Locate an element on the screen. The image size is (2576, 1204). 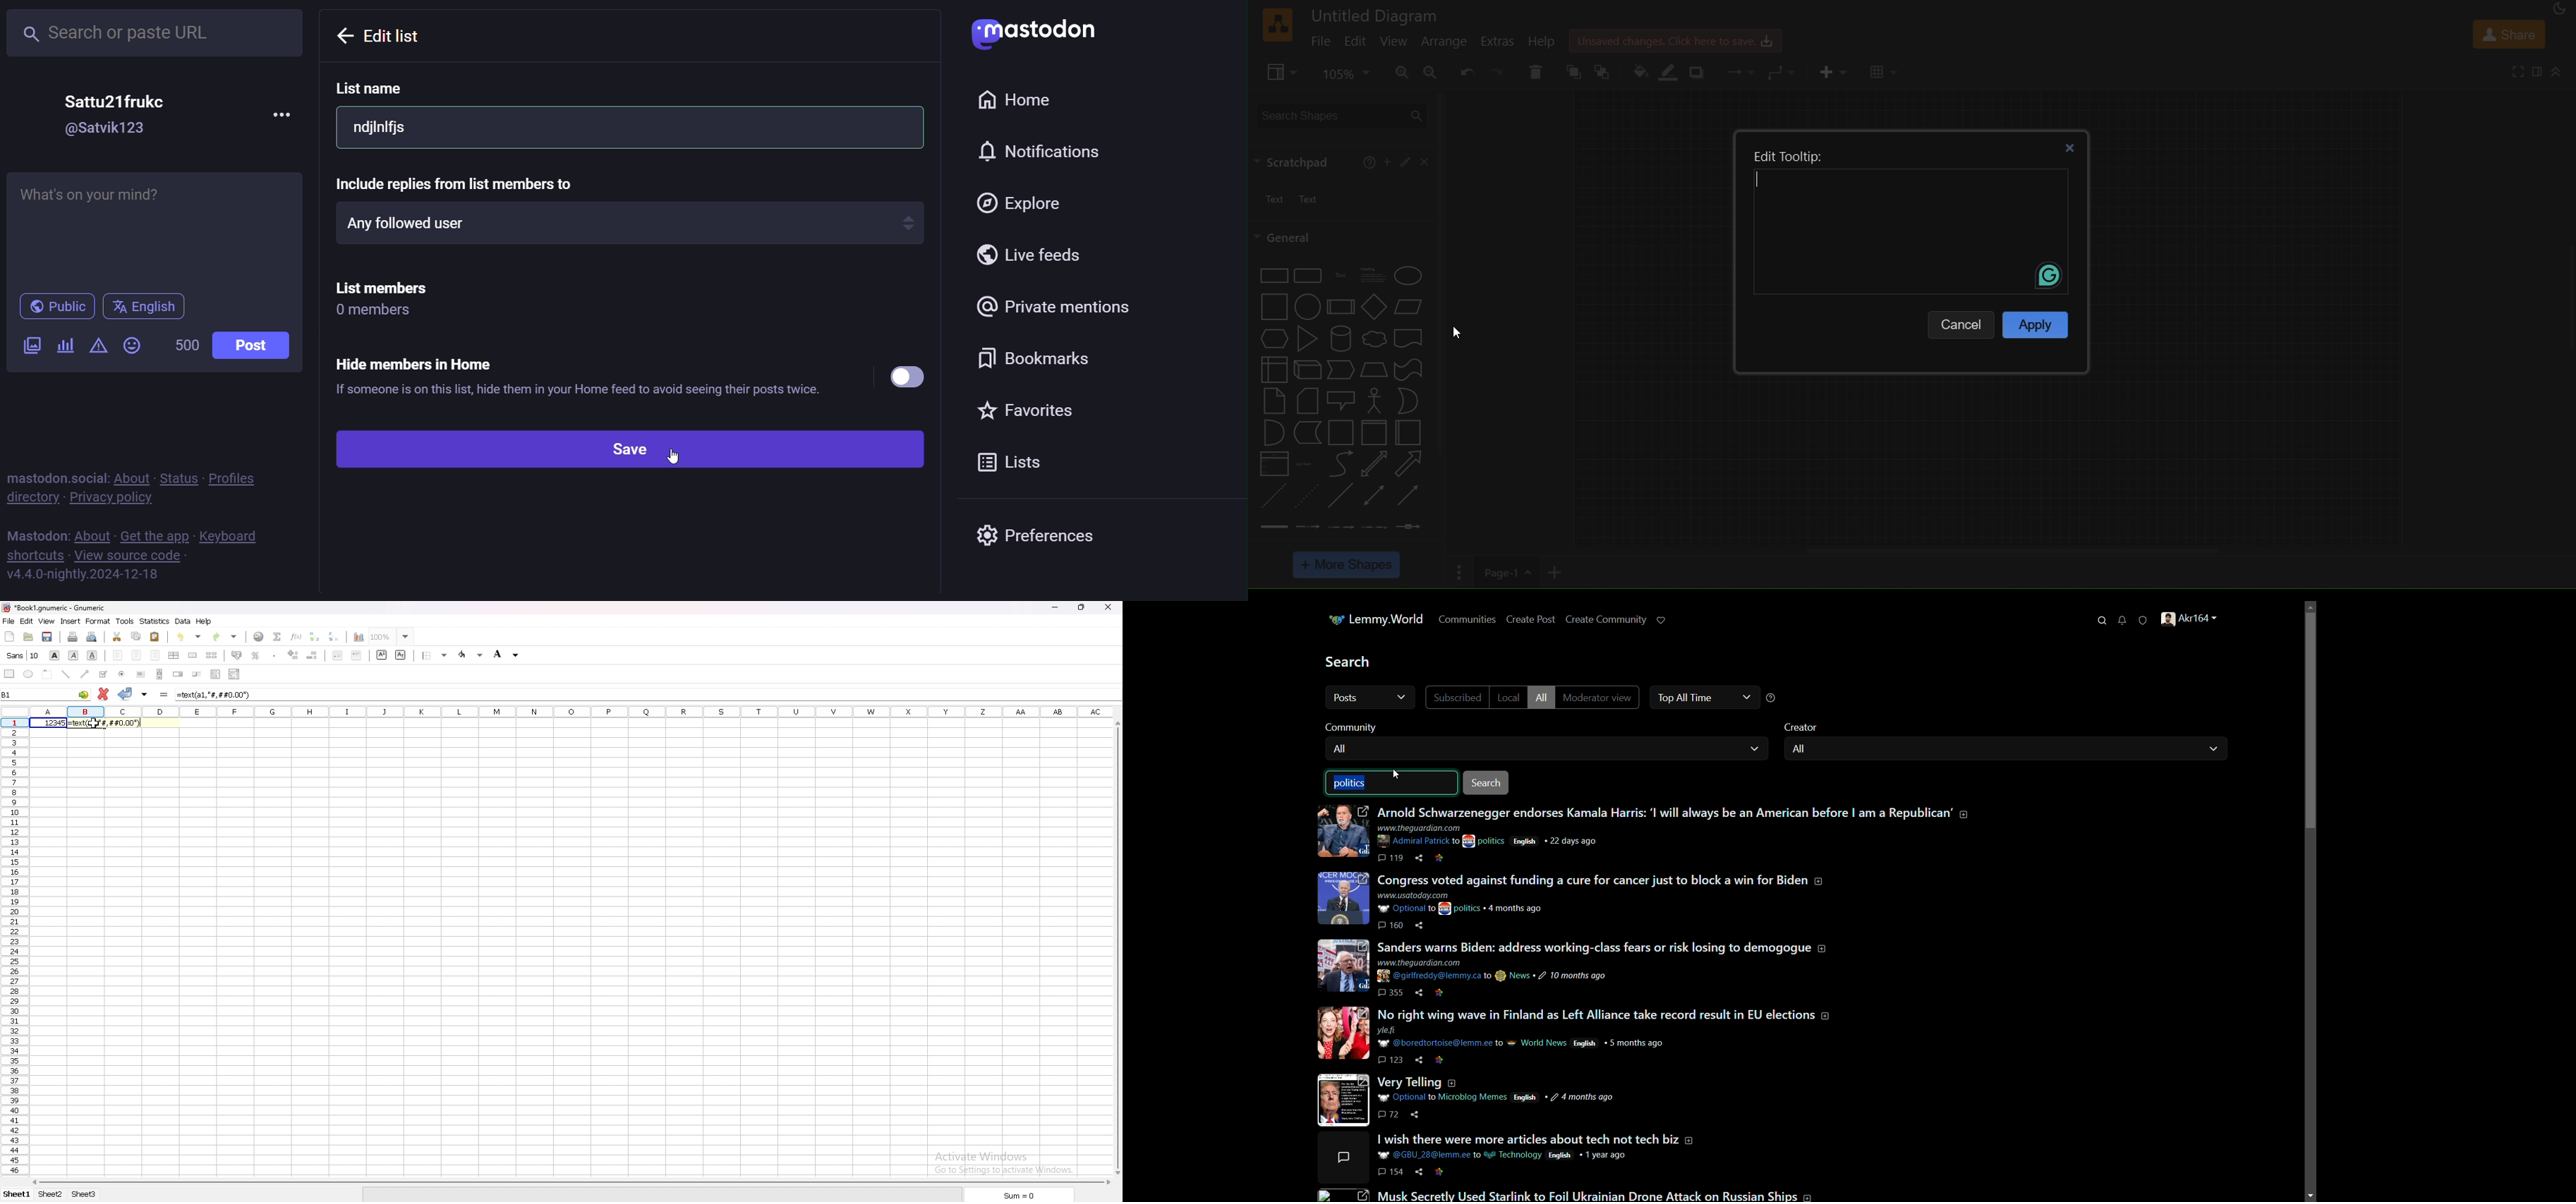
centre is located at coordinates (138, 655).